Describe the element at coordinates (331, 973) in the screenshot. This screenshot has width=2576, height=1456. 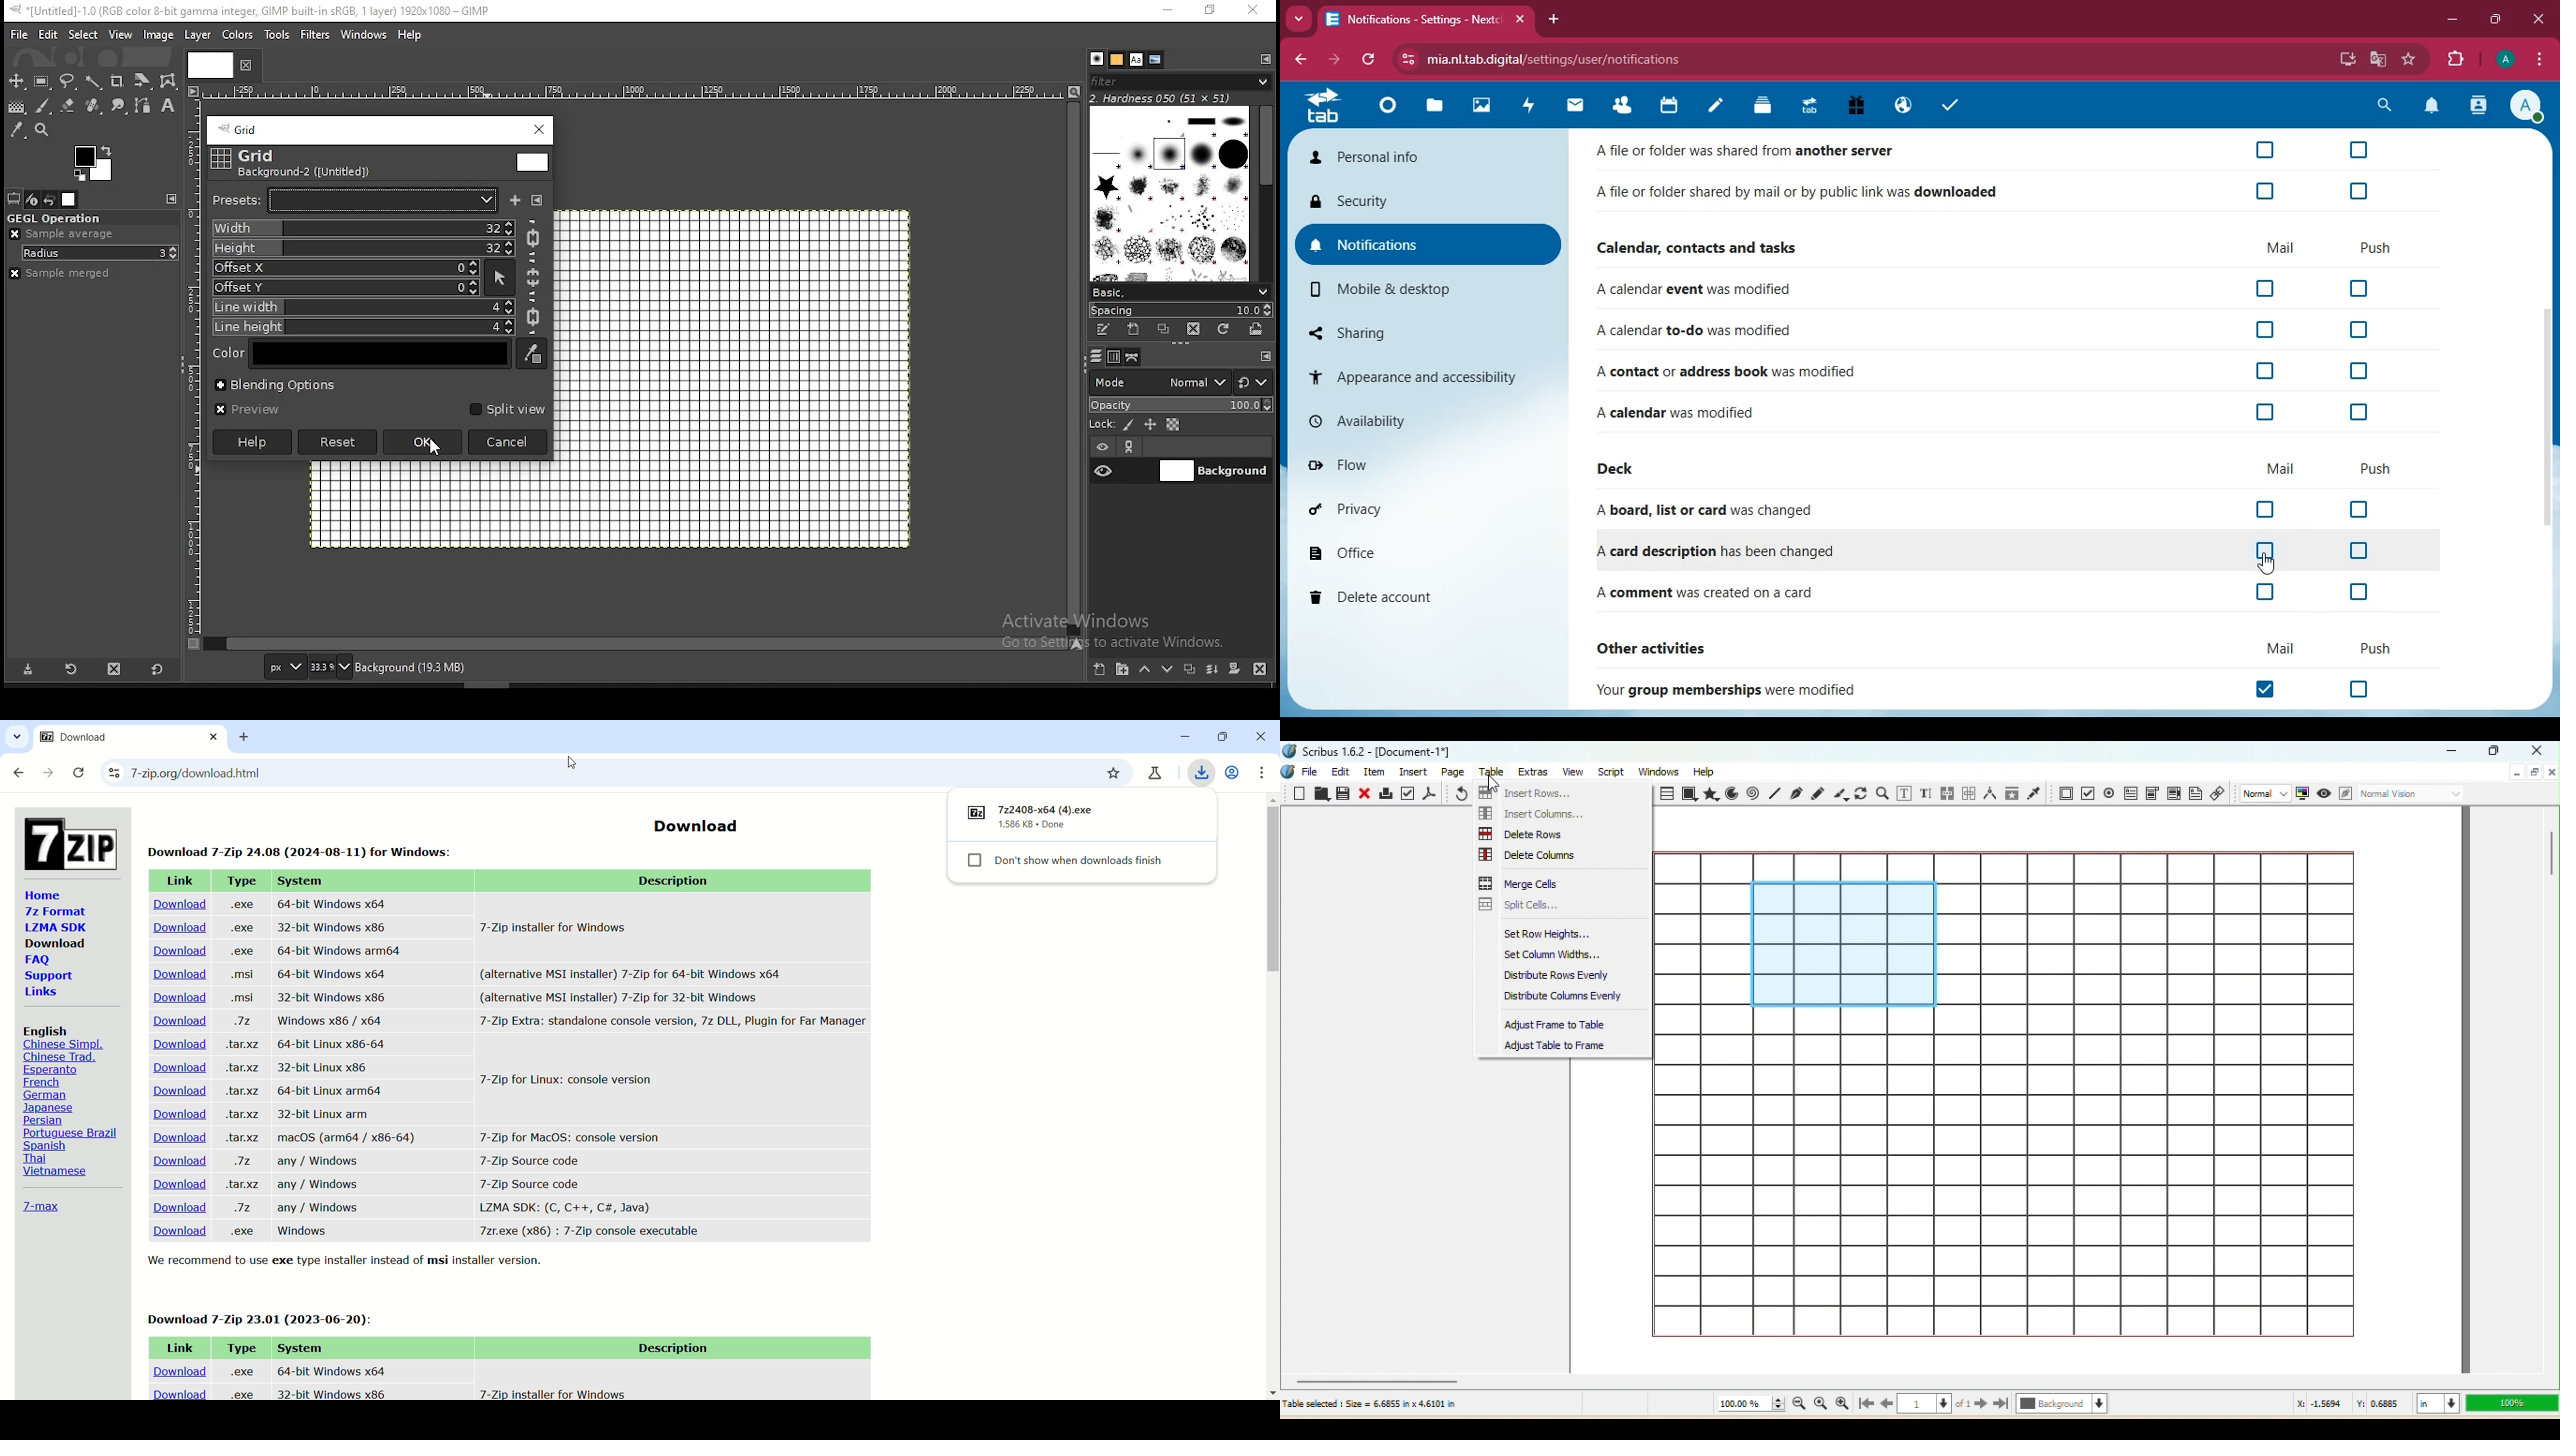
I see `64-bit Windows x64` at that location.